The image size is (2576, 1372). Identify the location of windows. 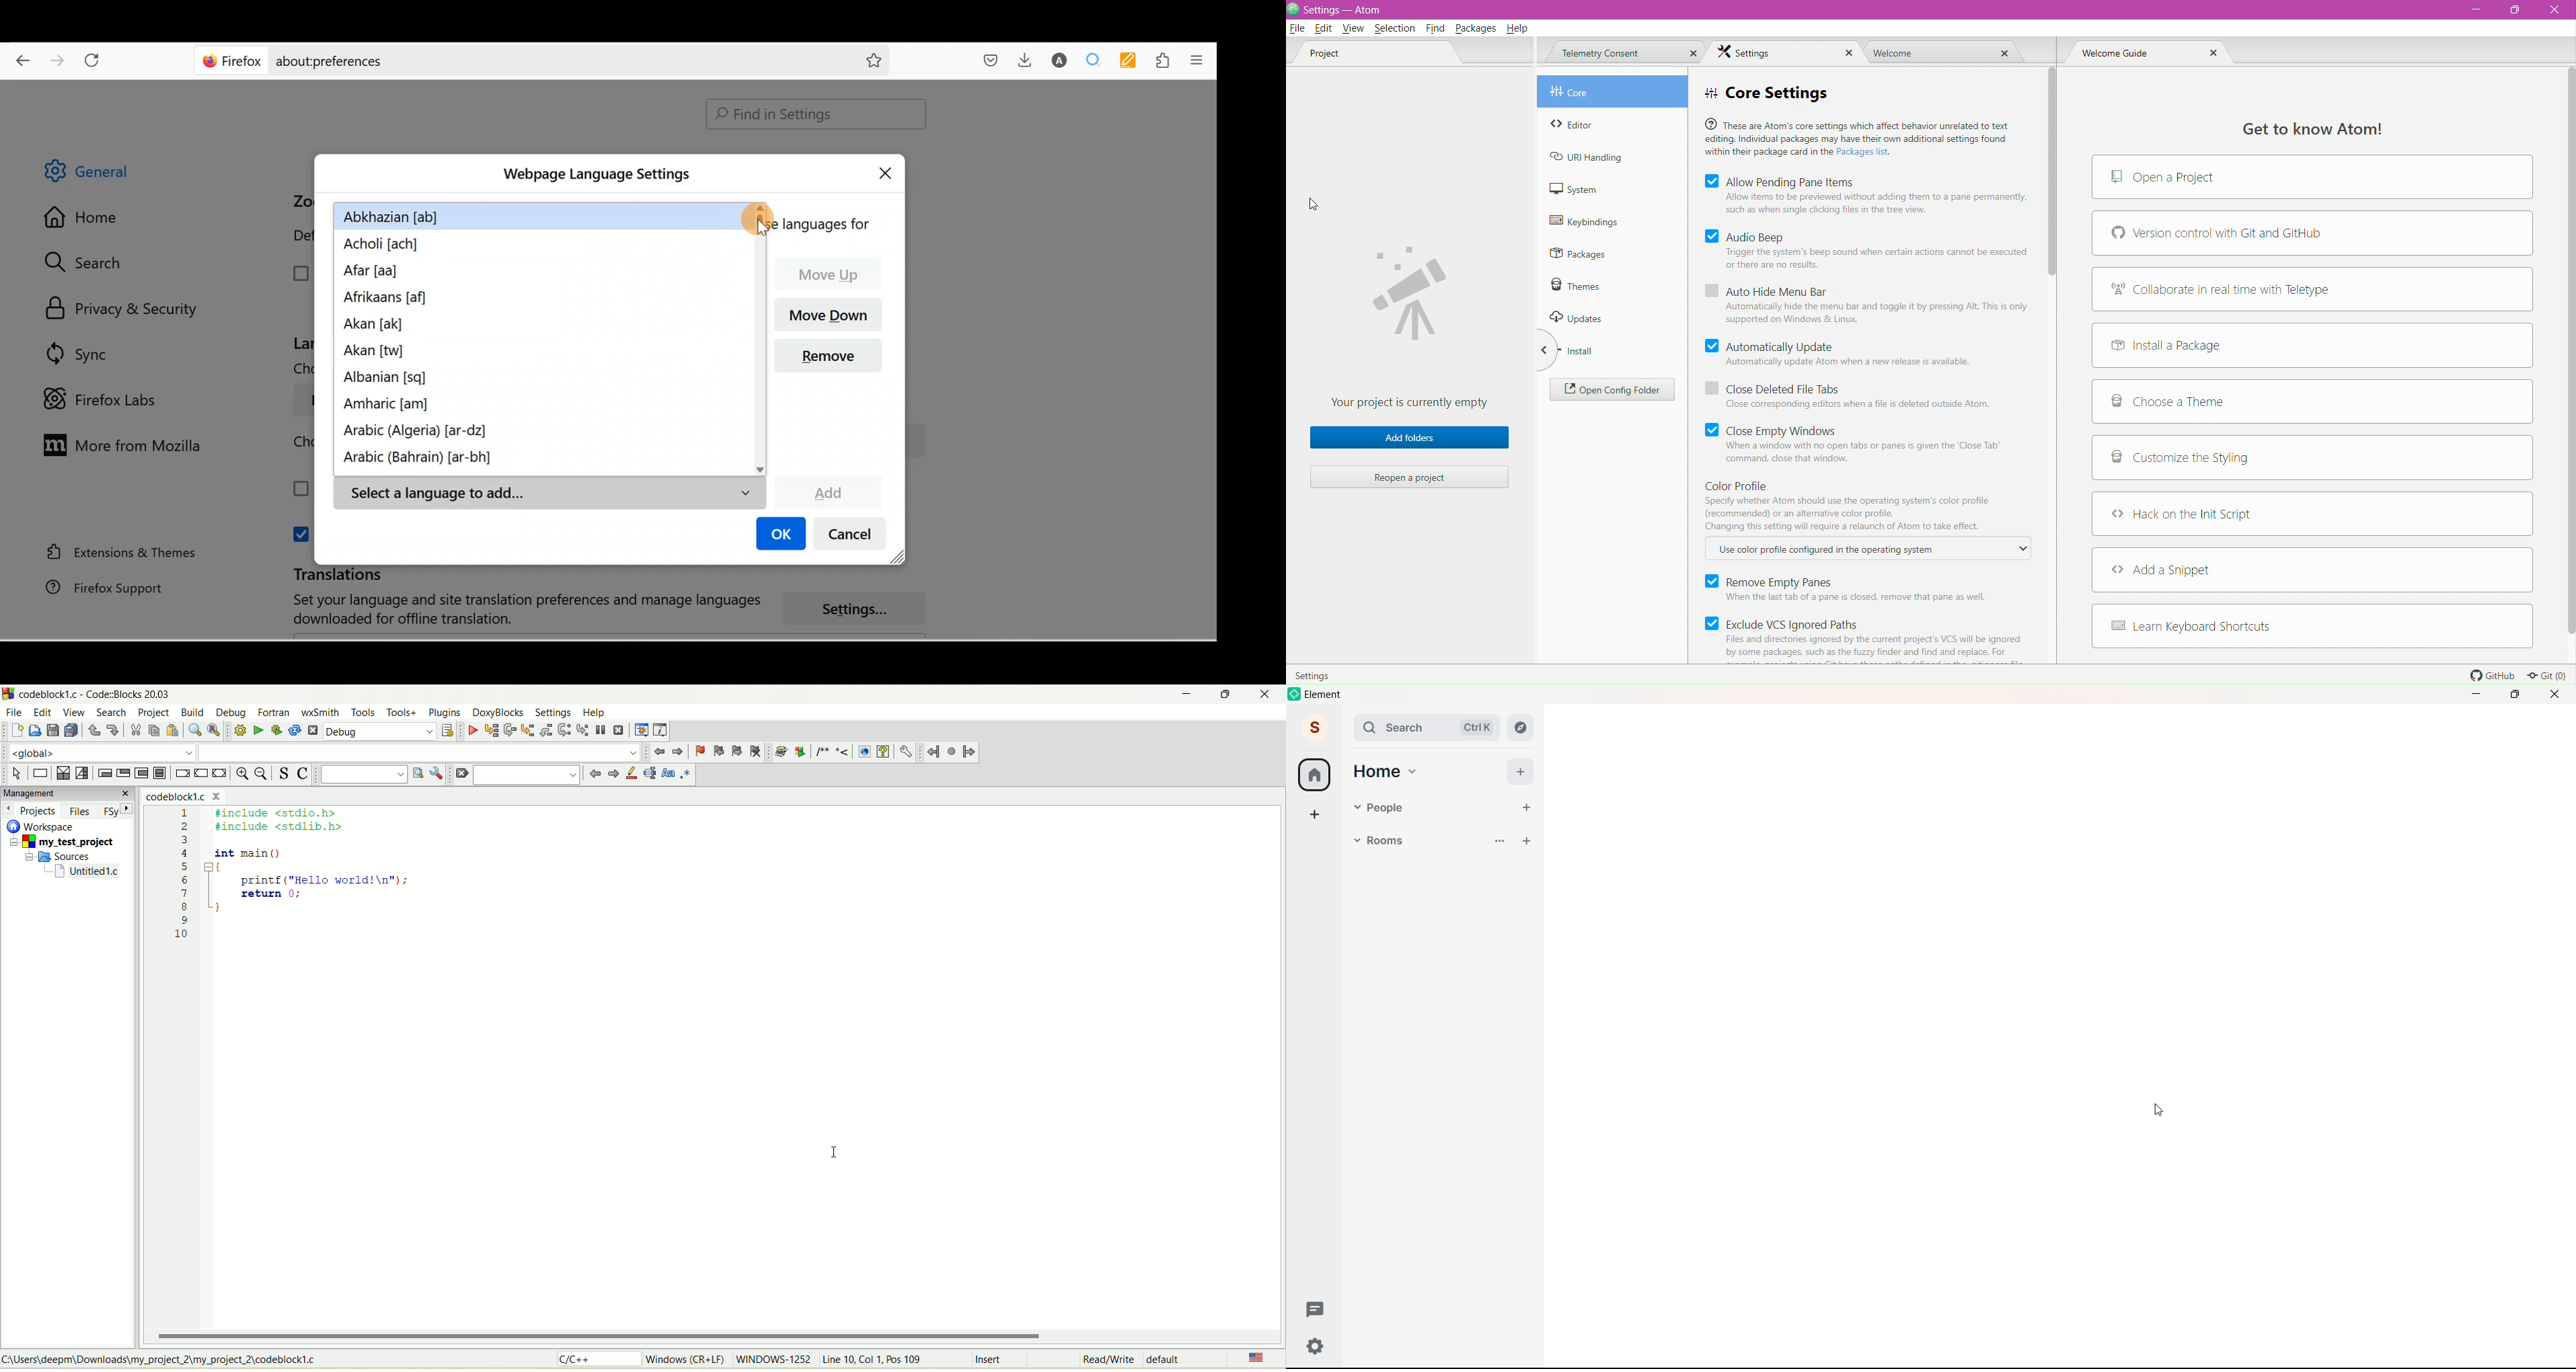
(688, 1358).